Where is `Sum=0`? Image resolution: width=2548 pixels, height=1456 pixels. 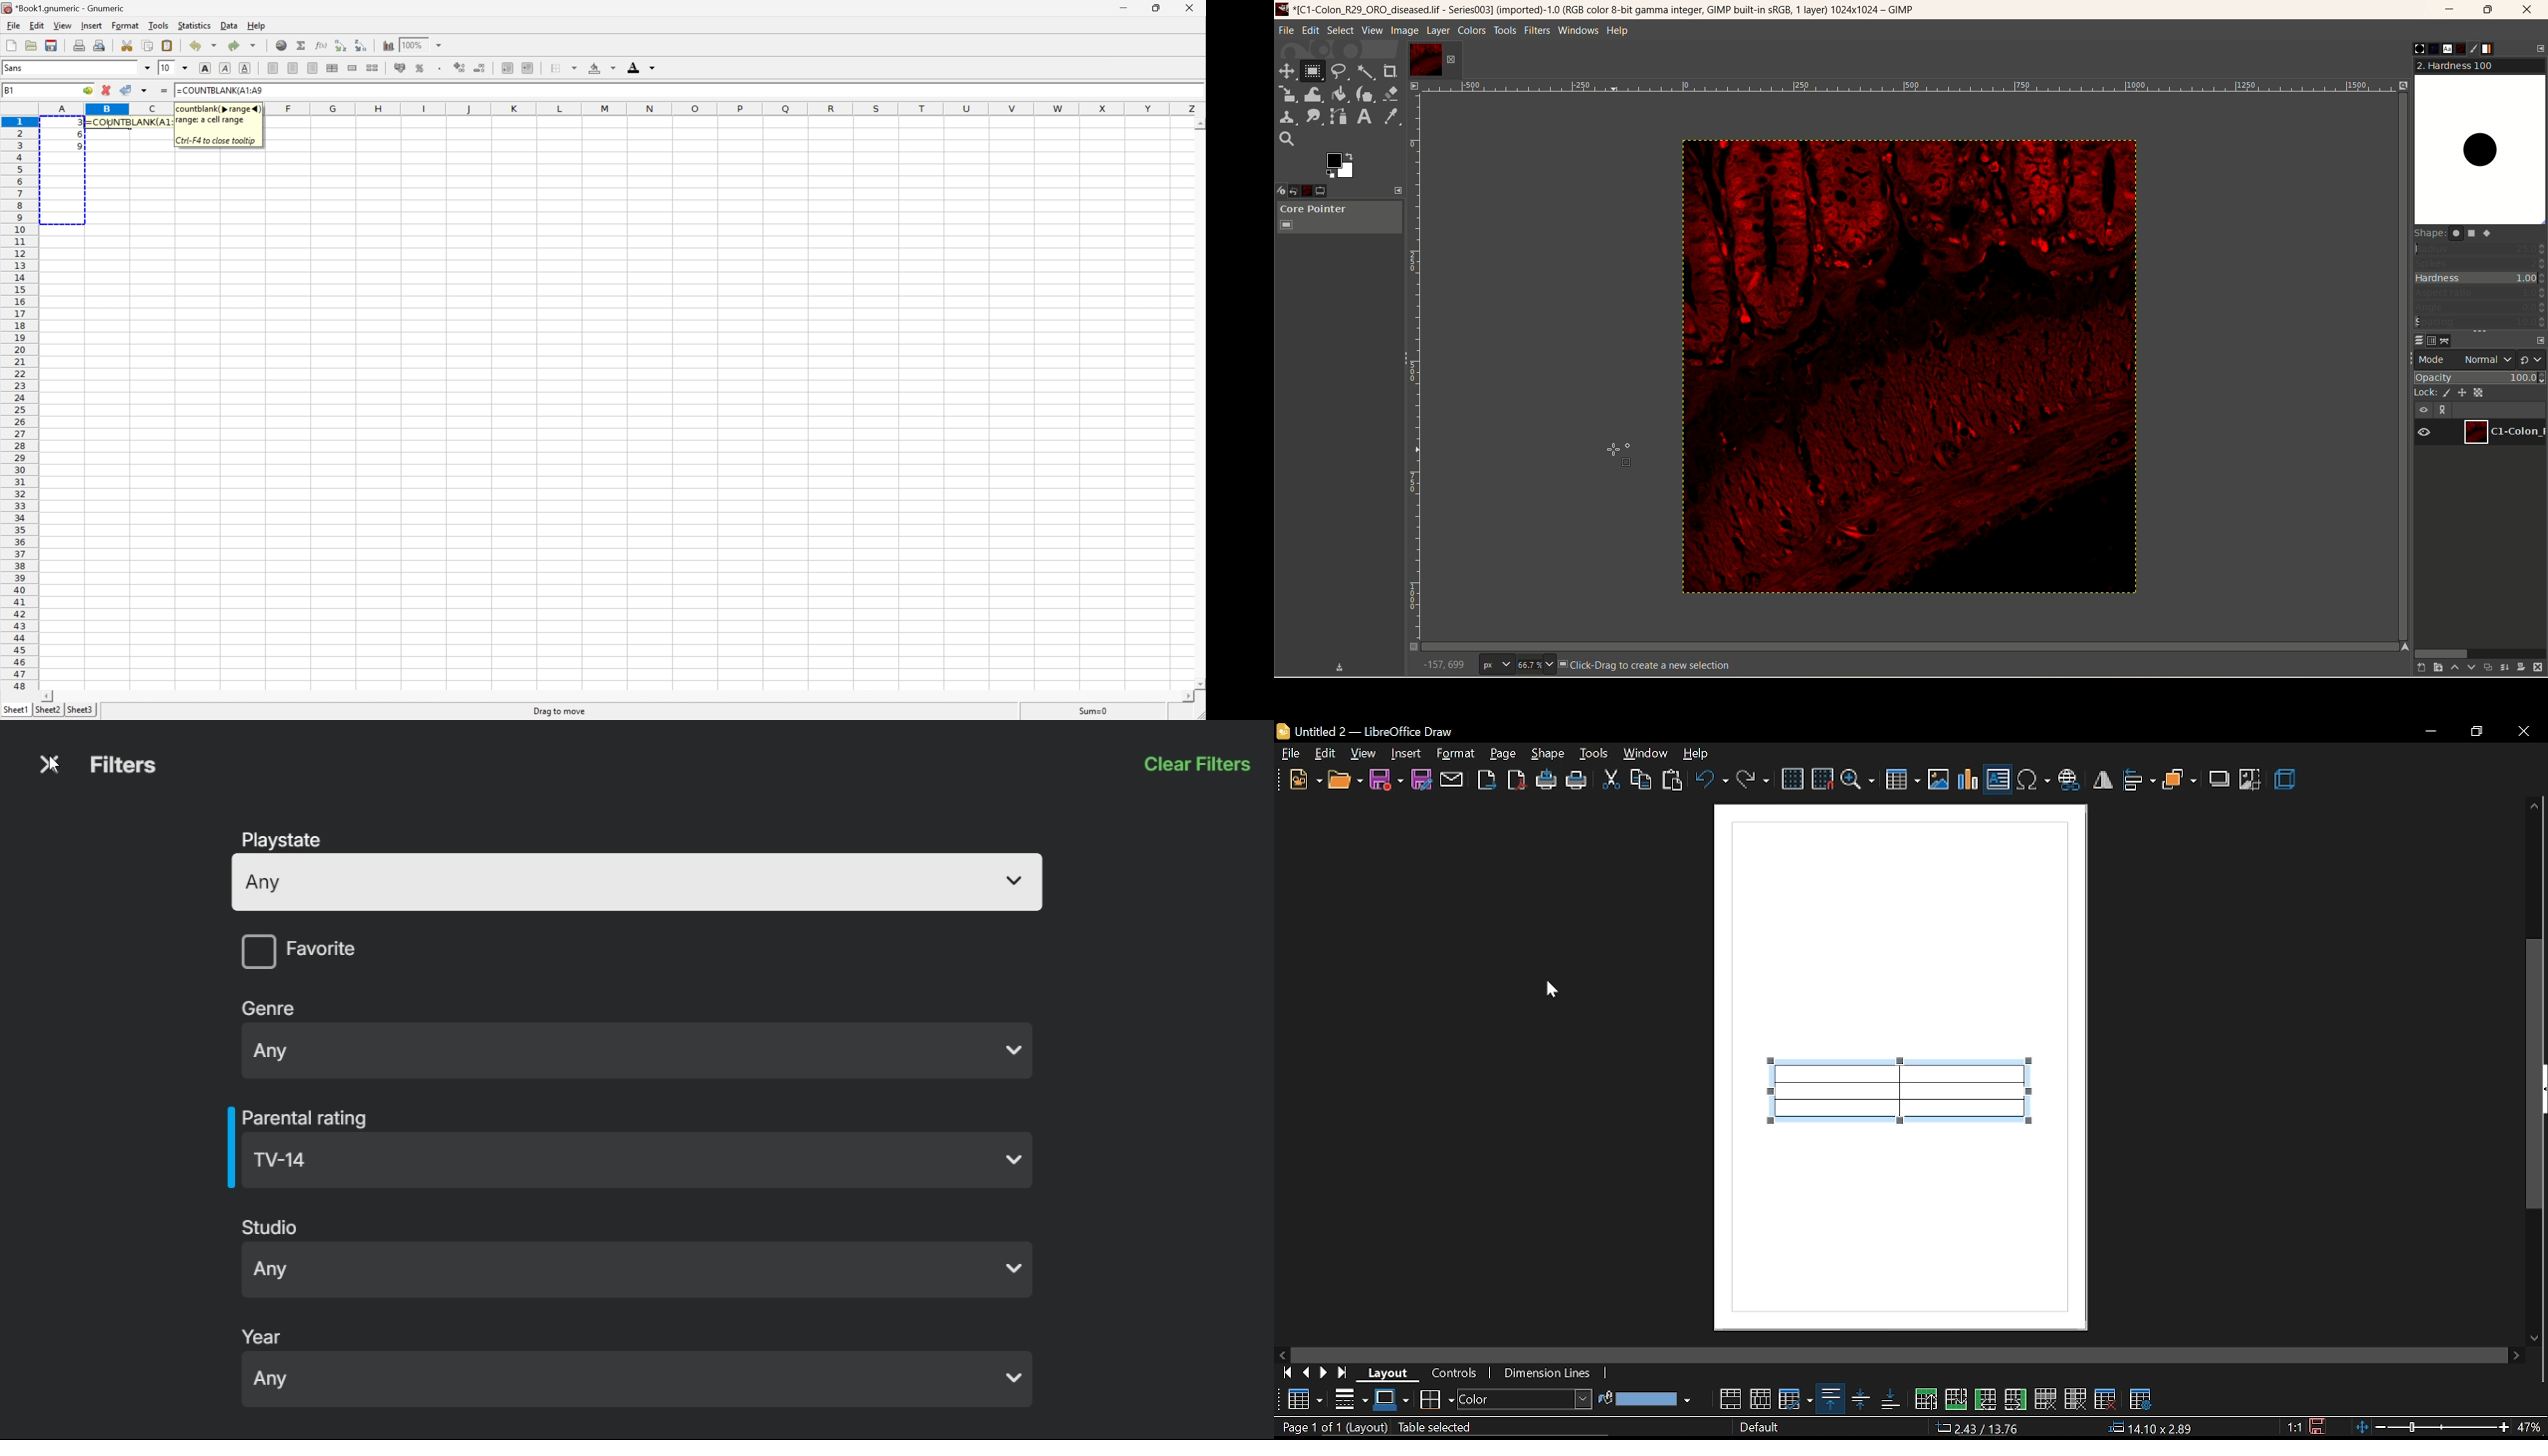
Sum=0 is located at coordinates (1095, 710).